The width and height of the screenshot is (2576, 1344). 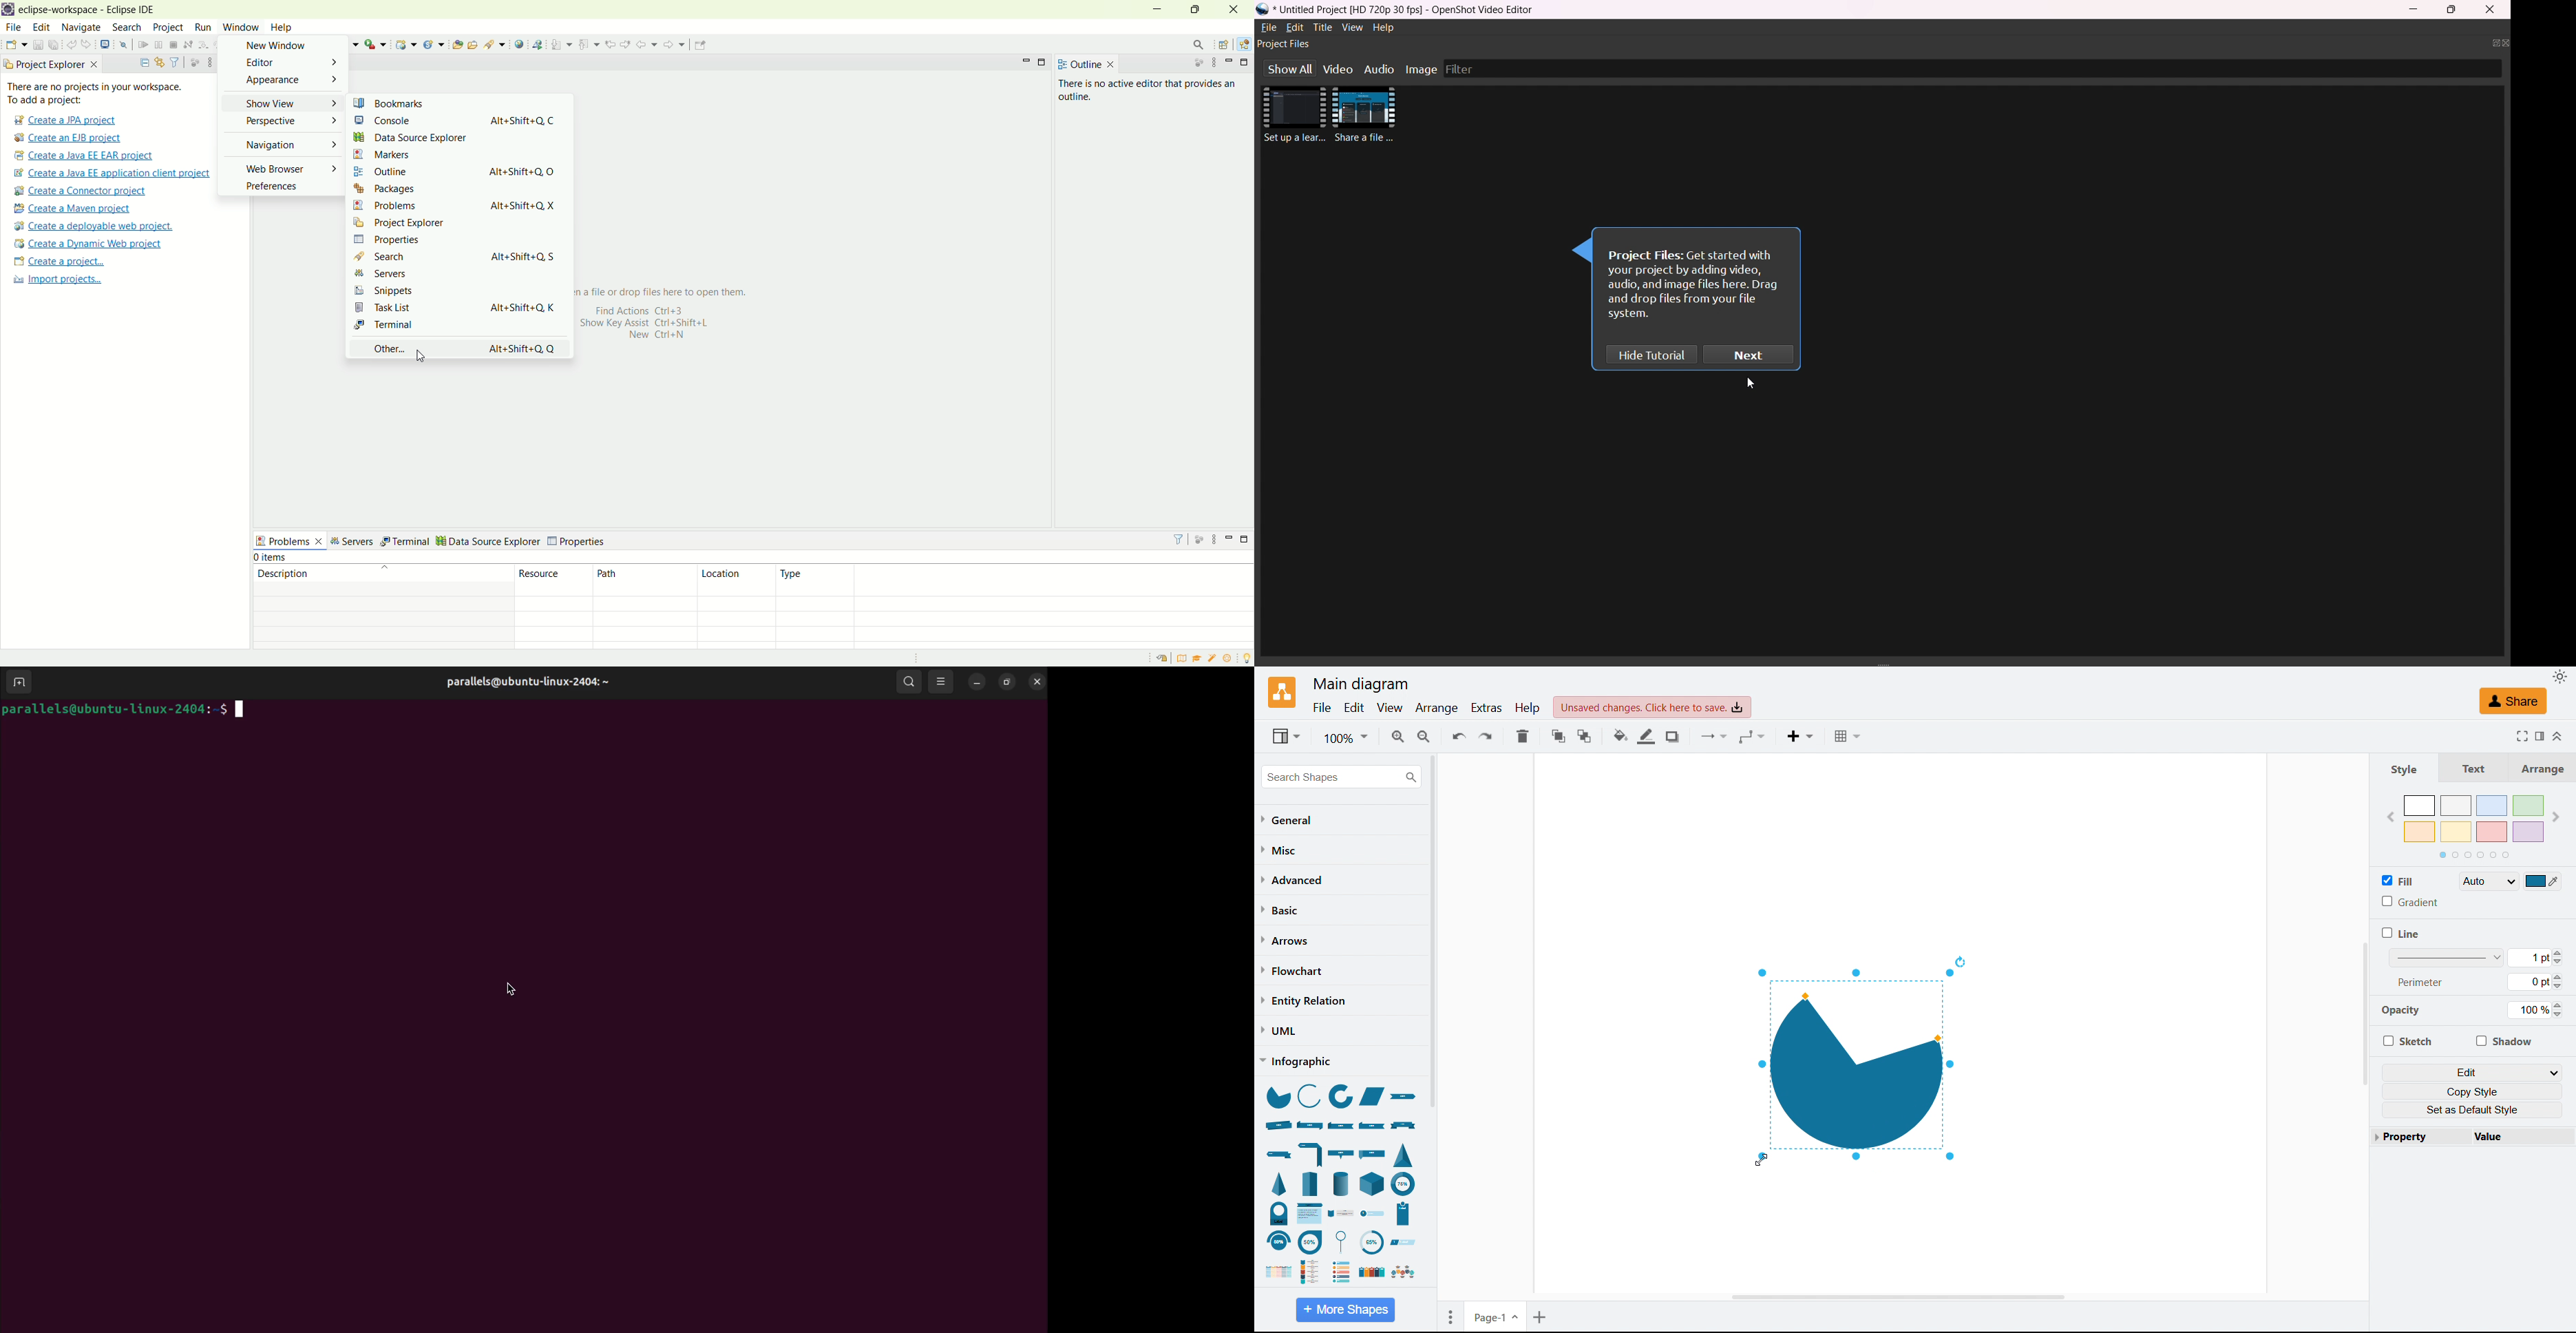 What do you see at coordinates (2421, 981) in the screenshot?
I see `perimeter` at bounding box center [2421, 981].